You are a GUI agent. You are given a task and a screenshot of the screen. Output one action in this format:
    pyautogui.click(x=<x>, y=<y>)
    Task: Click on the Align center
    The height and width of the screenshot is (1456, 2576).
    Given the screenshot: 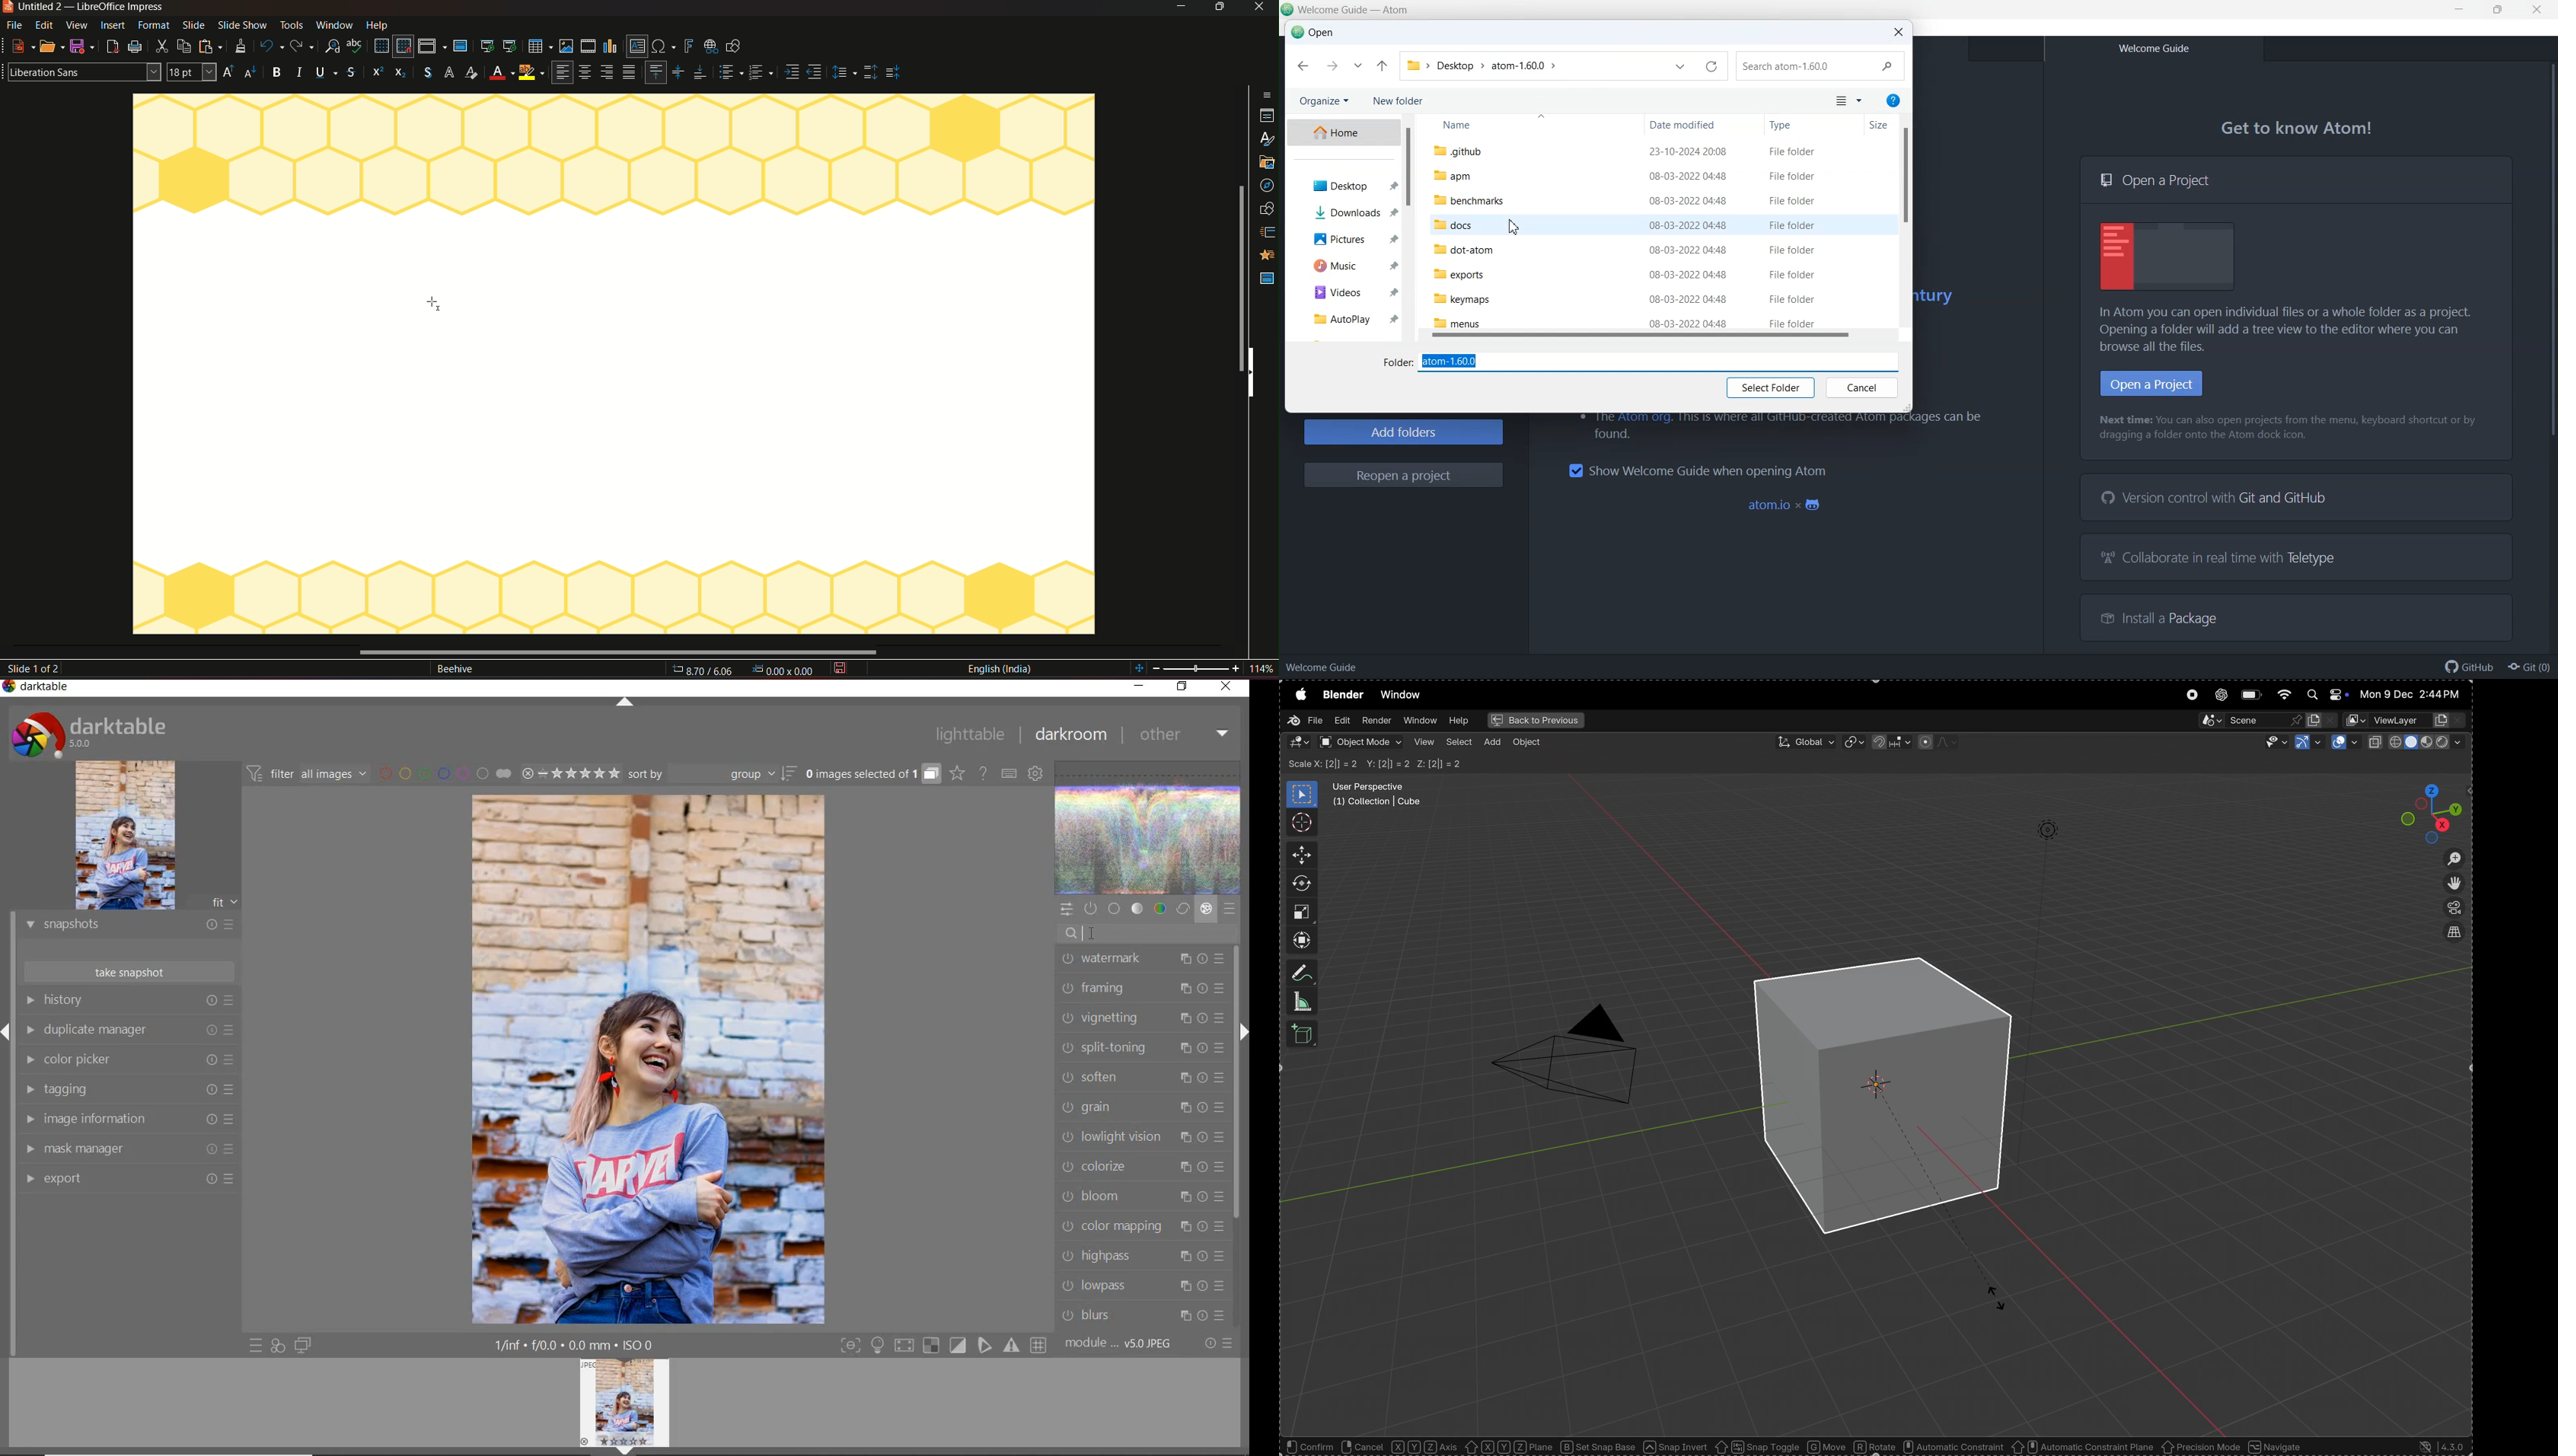 What is the action you would take?
    pyautogui.click(x=678, y=71)
    